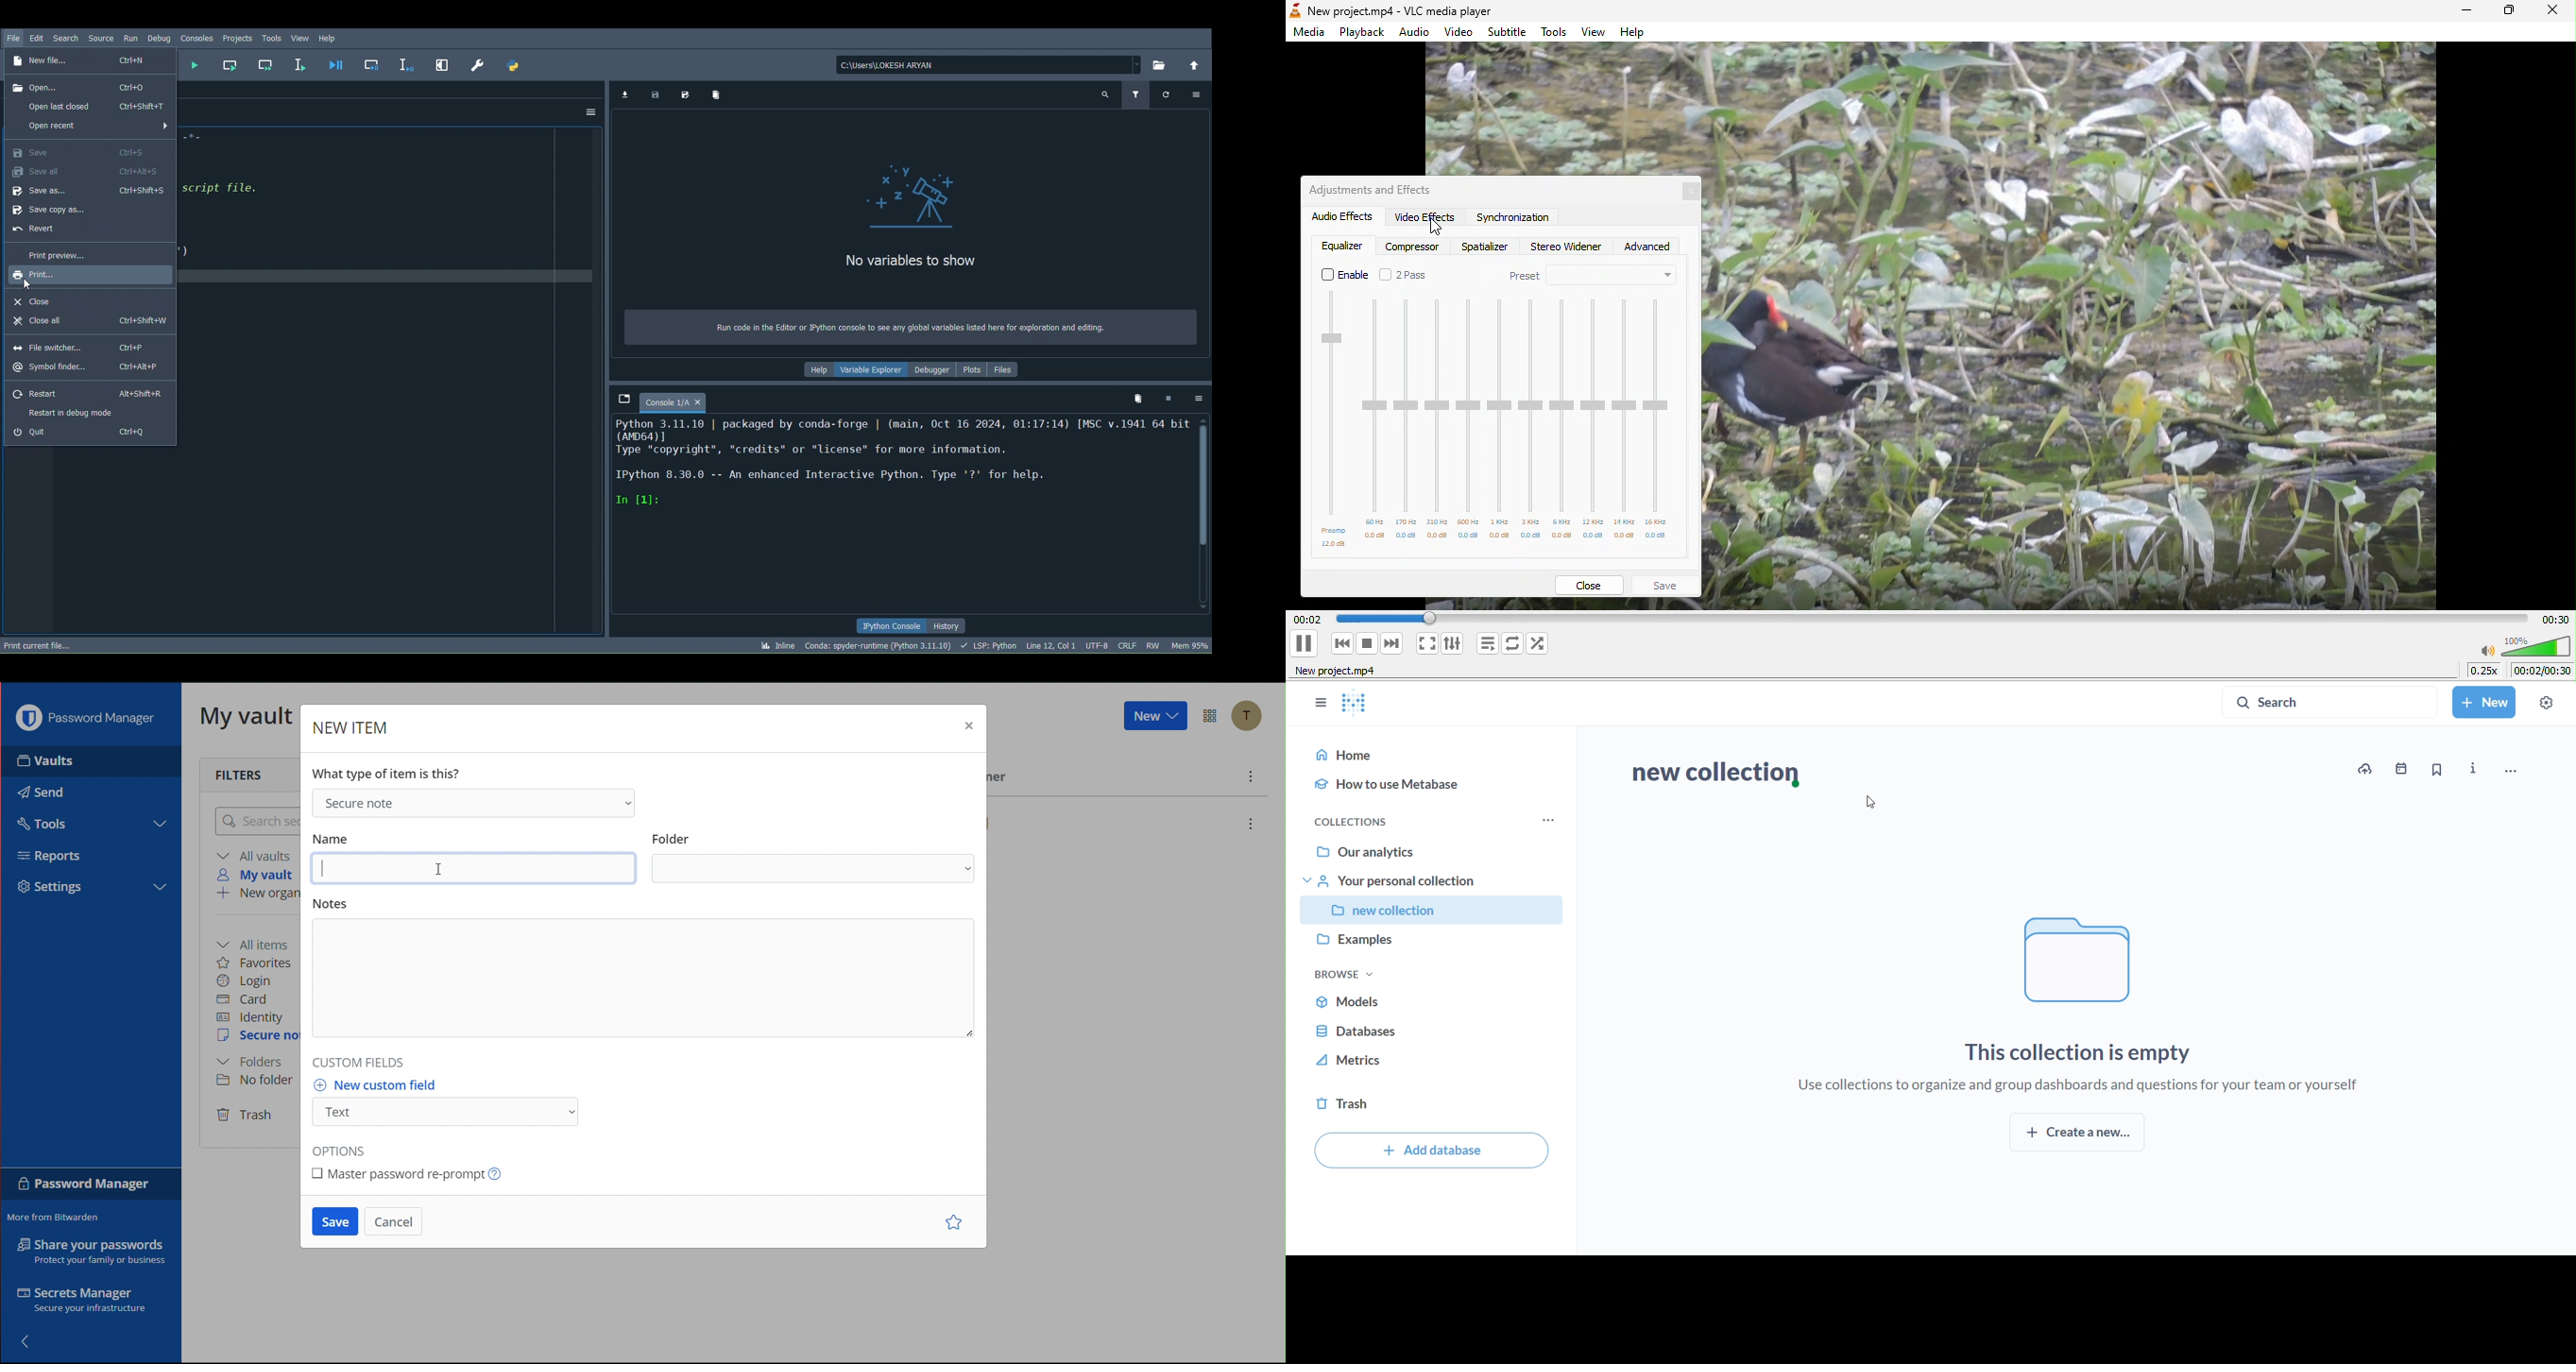  What do you see at coordinates (1433, 1002) in the screenshot?
I see `models` at bounding box center [1433, 1002].